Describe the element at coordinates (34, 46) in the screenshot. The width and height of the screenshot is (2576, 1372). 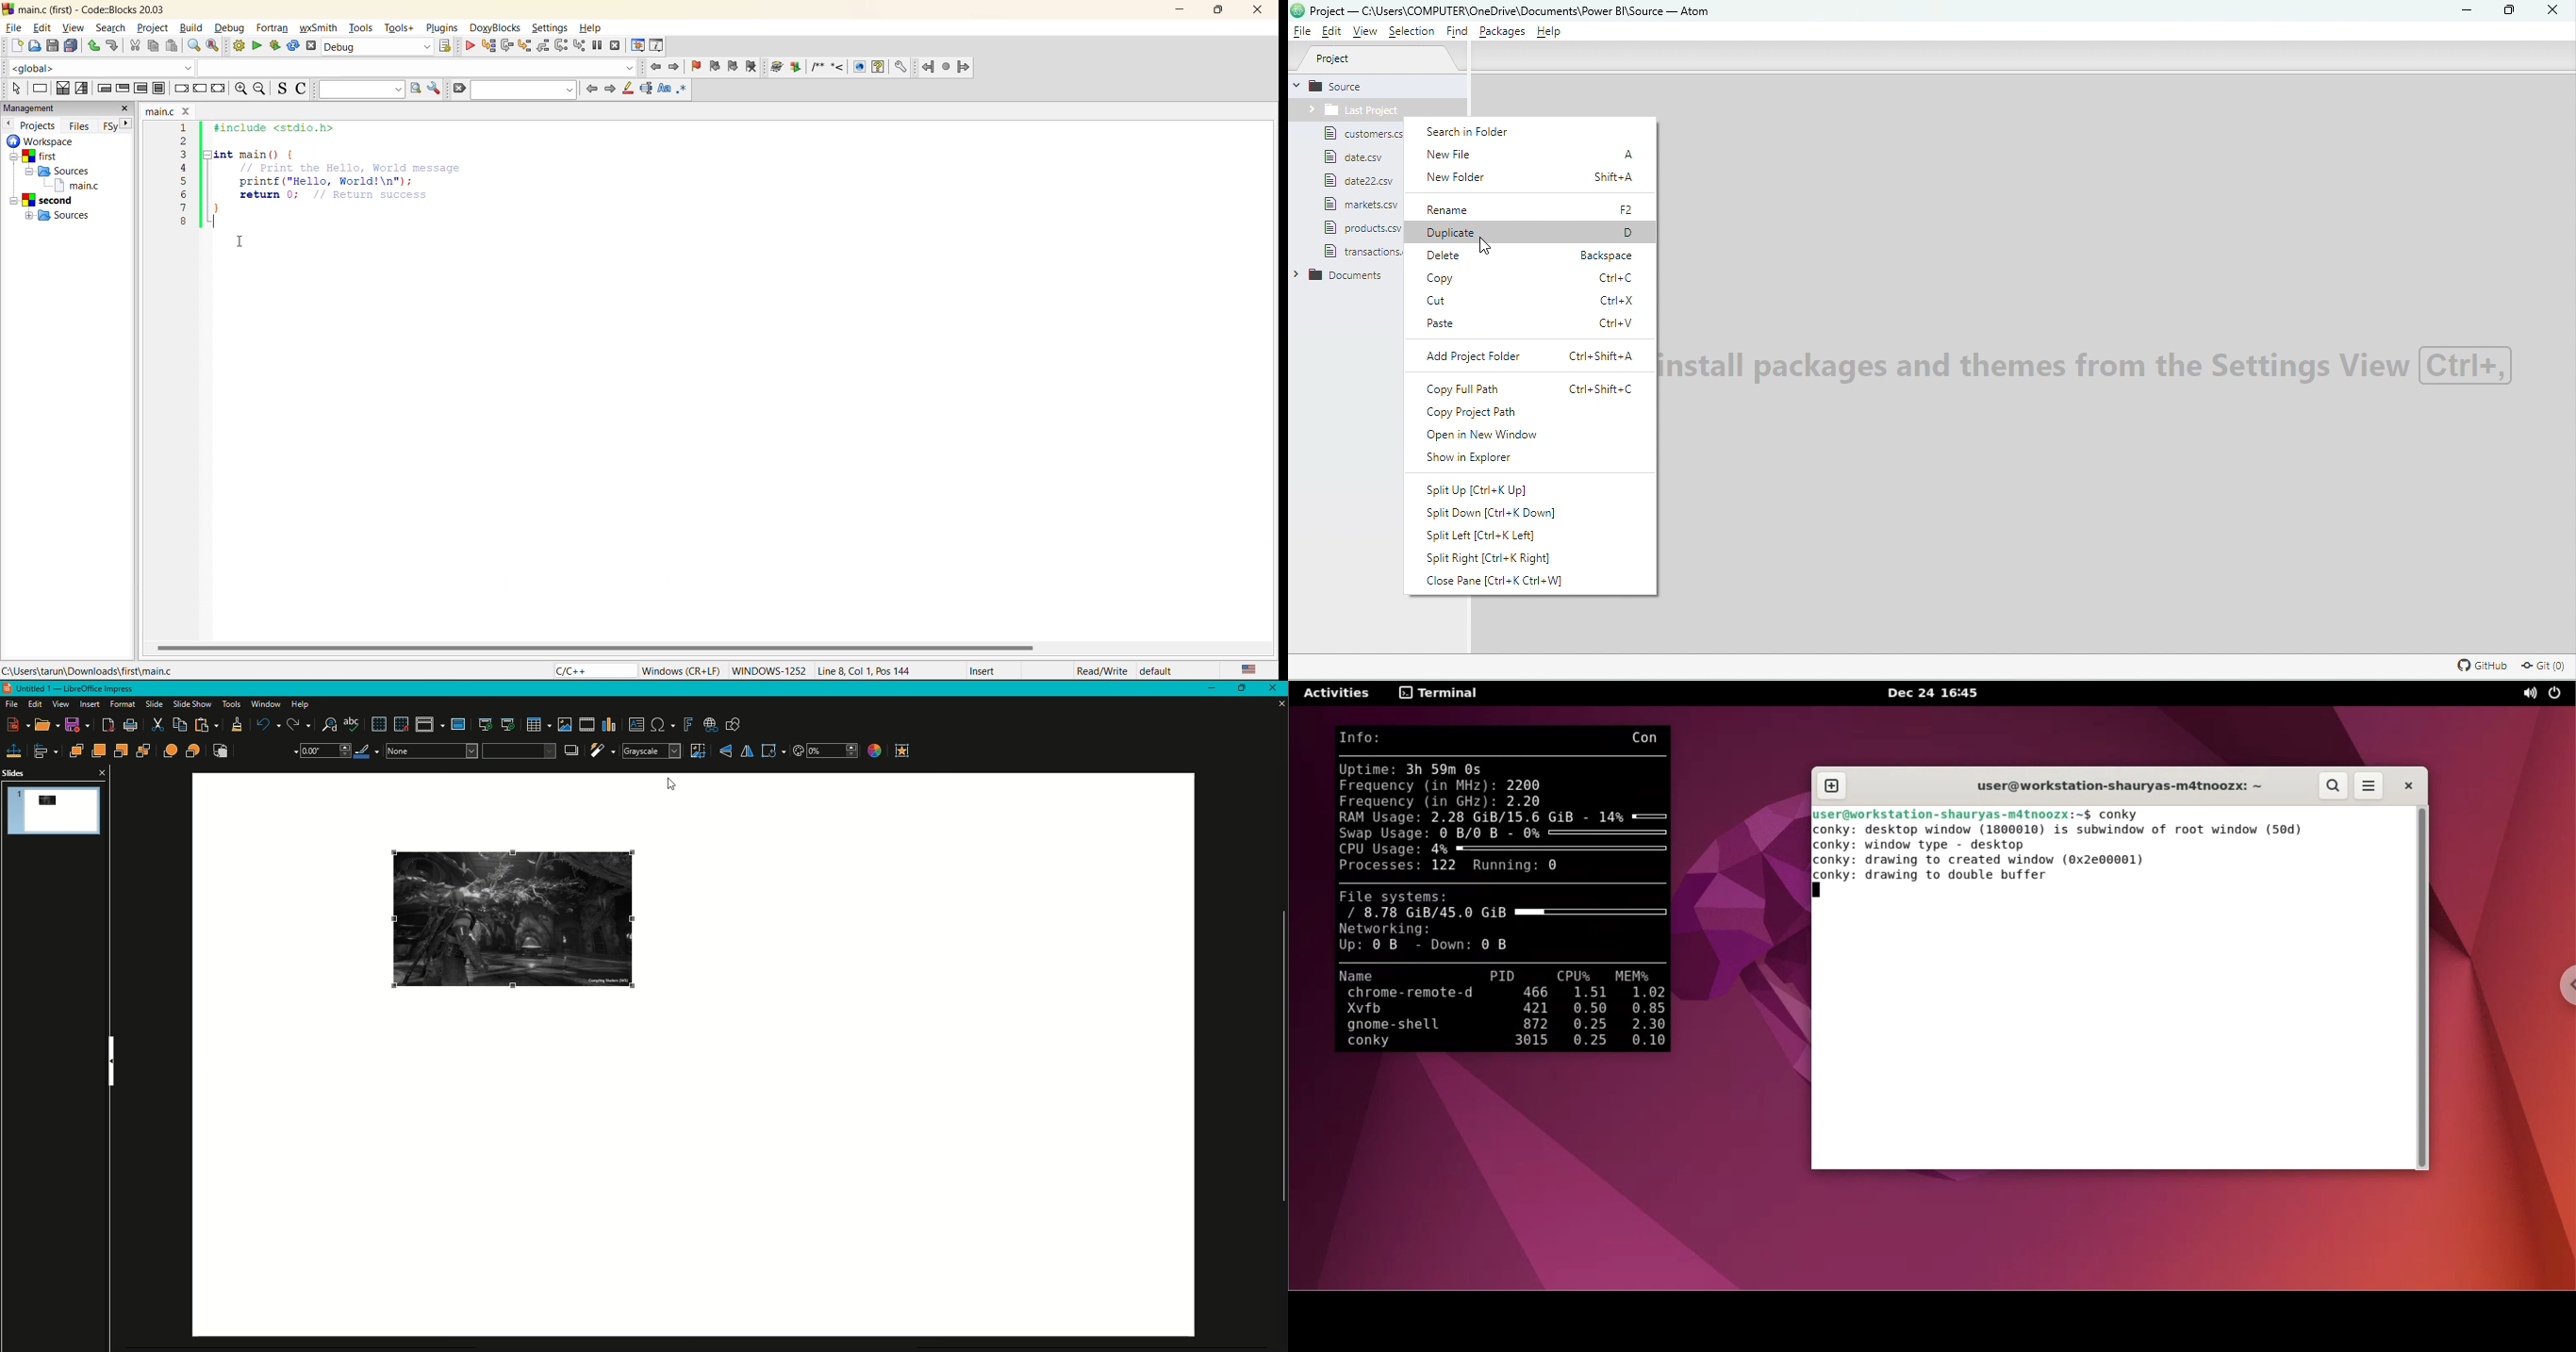
I see `open` at that location.